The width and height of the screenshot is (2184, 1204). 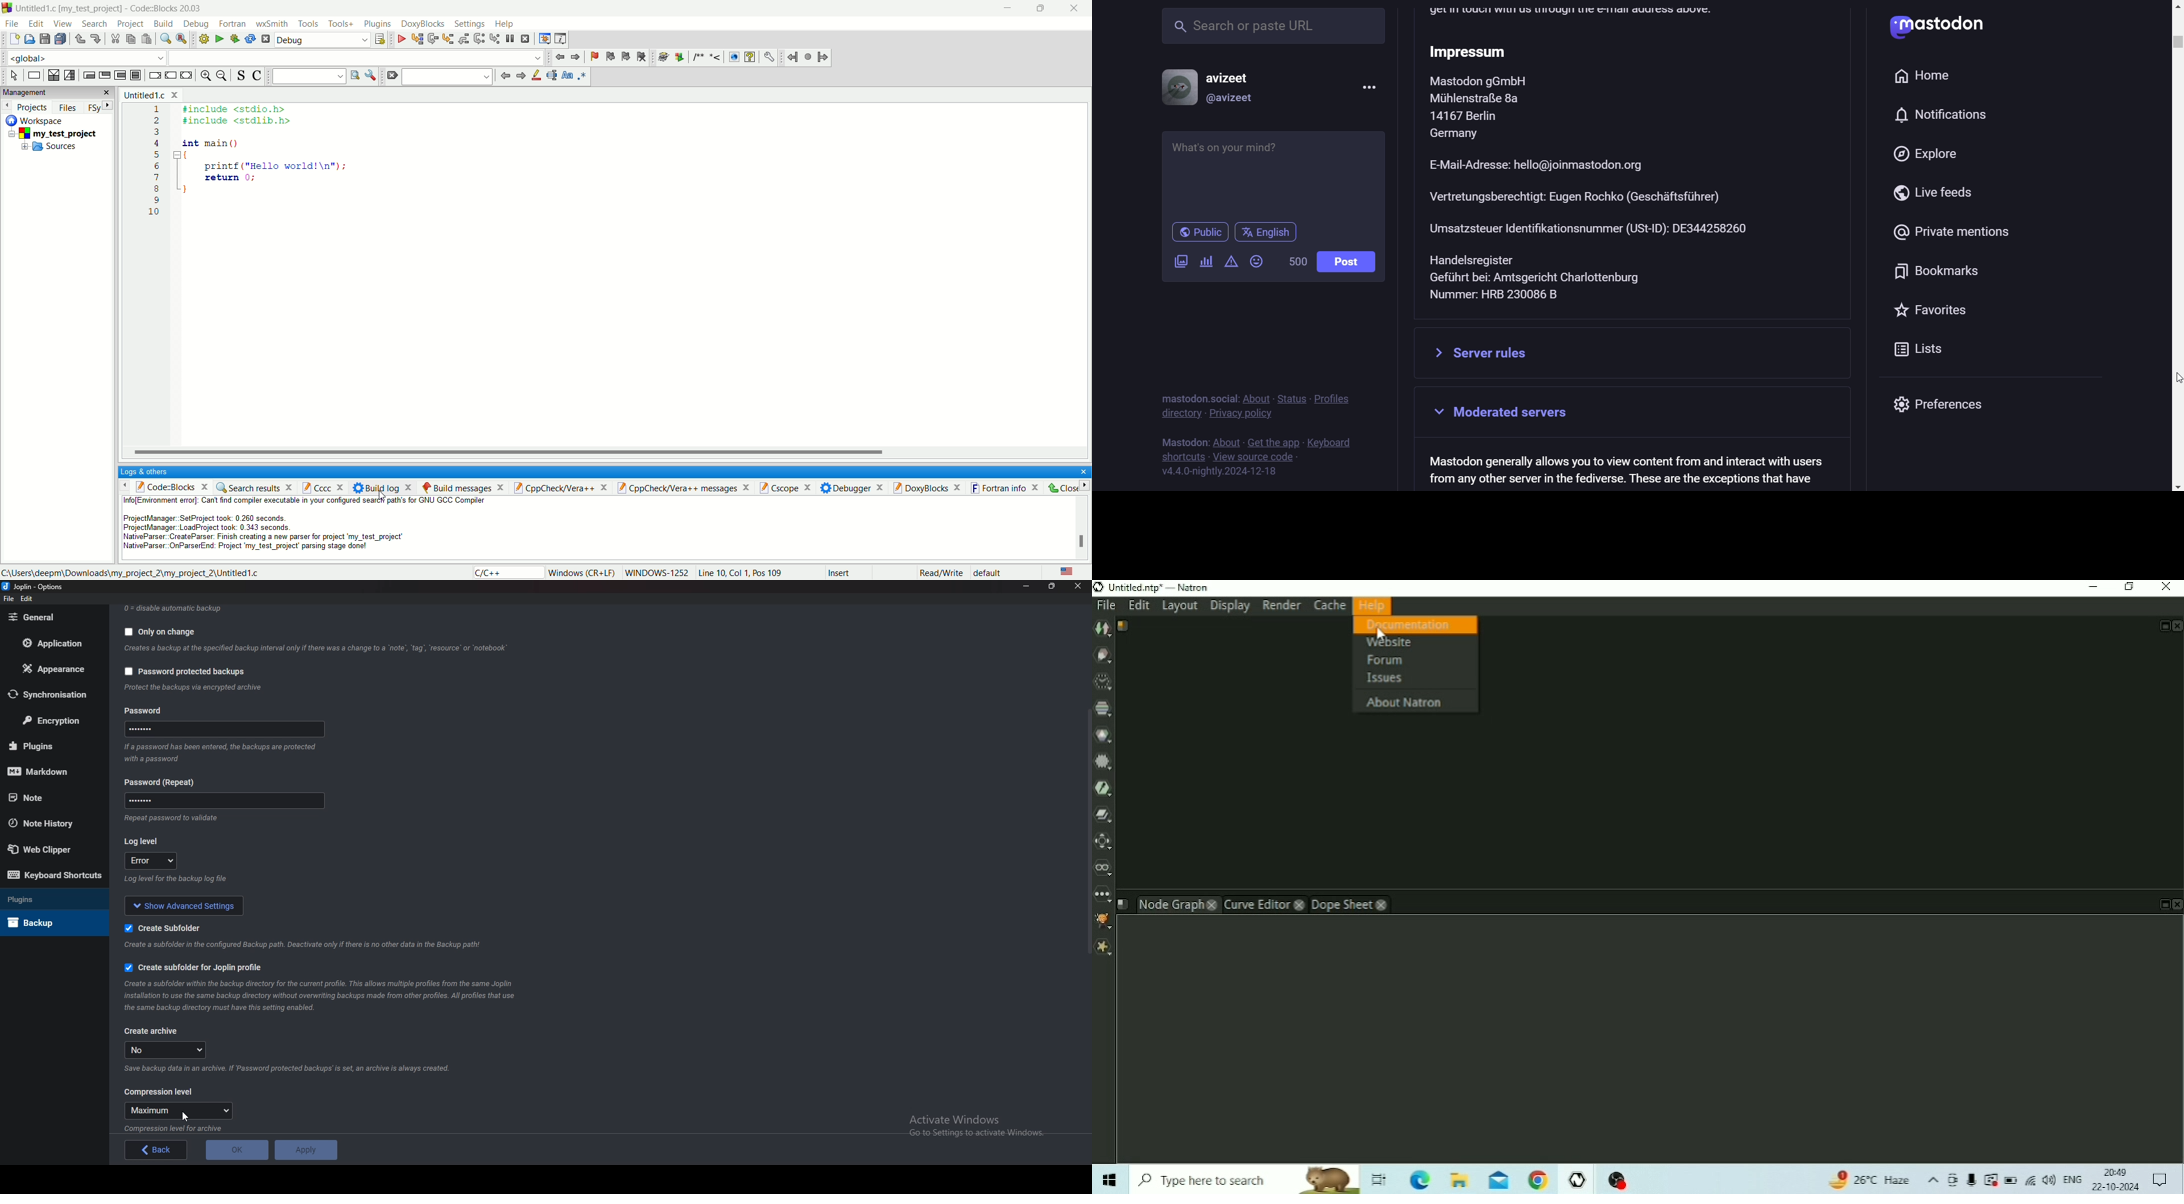 What do you see at coordinates (49, 922) in the screenshot?
I see `Back up` at bounding box center [49, 922].